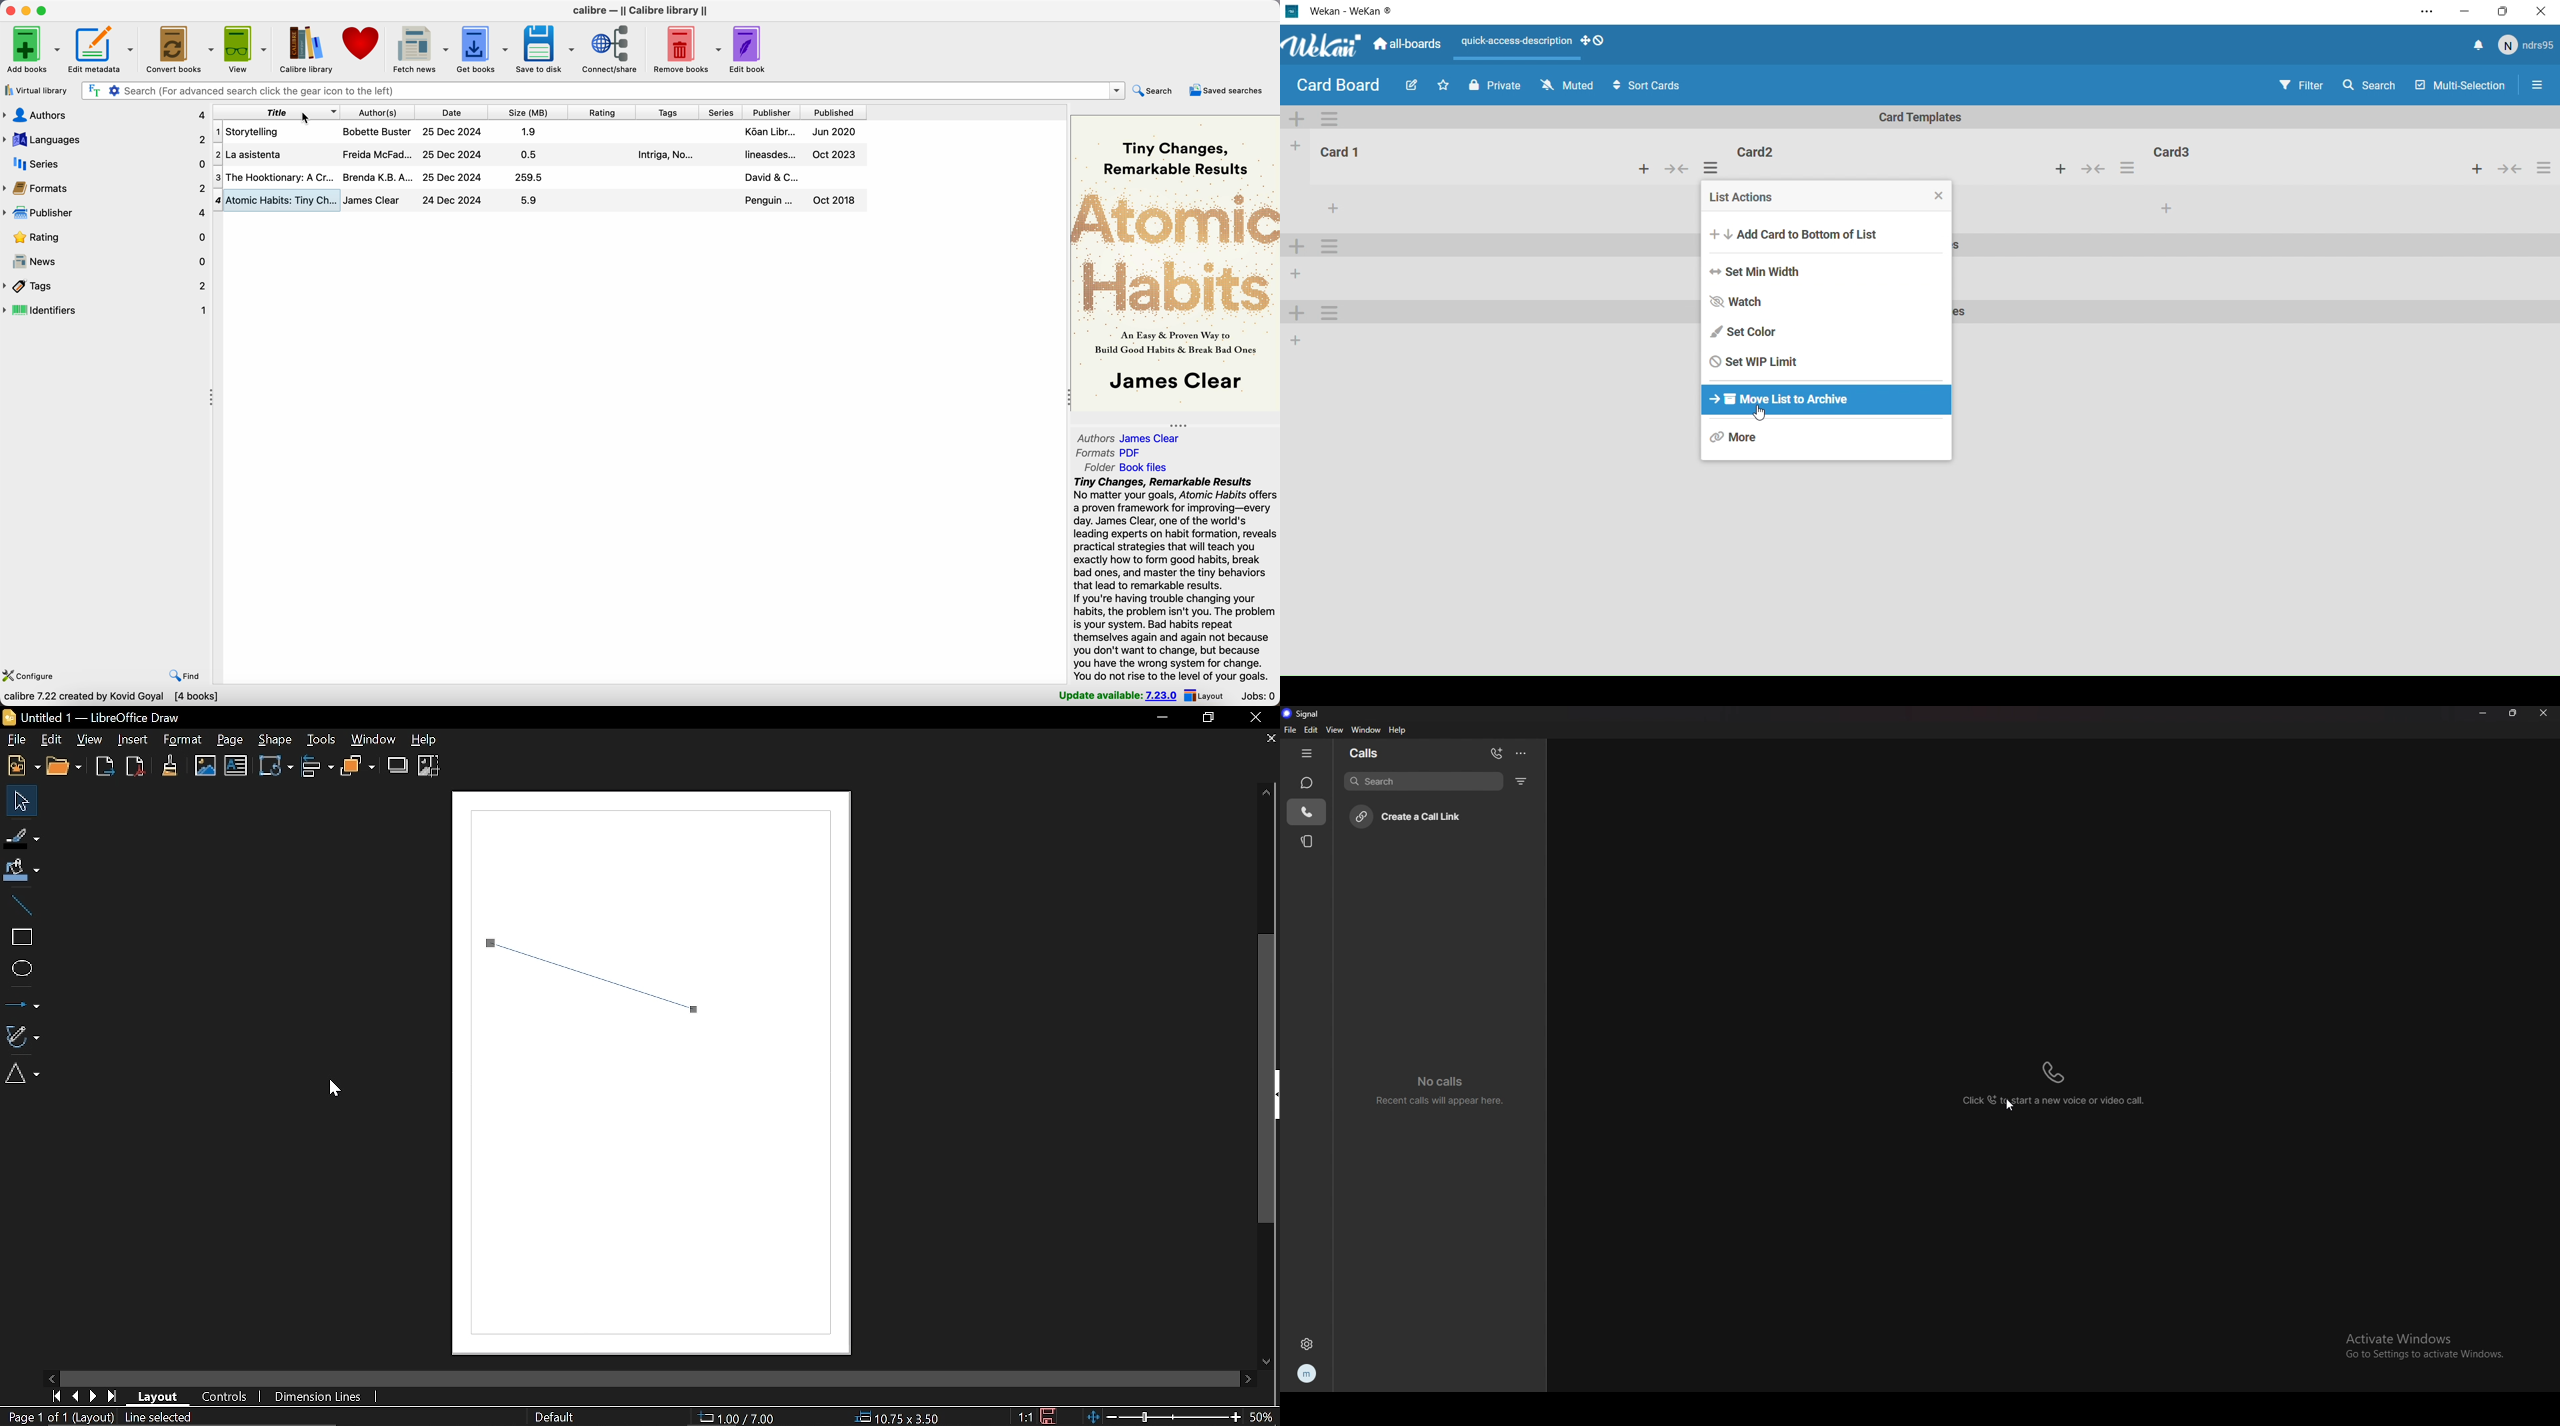 The width and height of the screenshot is (2576, 1428). Describe the element at coordinates (1423, 781) in the screenshot. I see `search` at that location.